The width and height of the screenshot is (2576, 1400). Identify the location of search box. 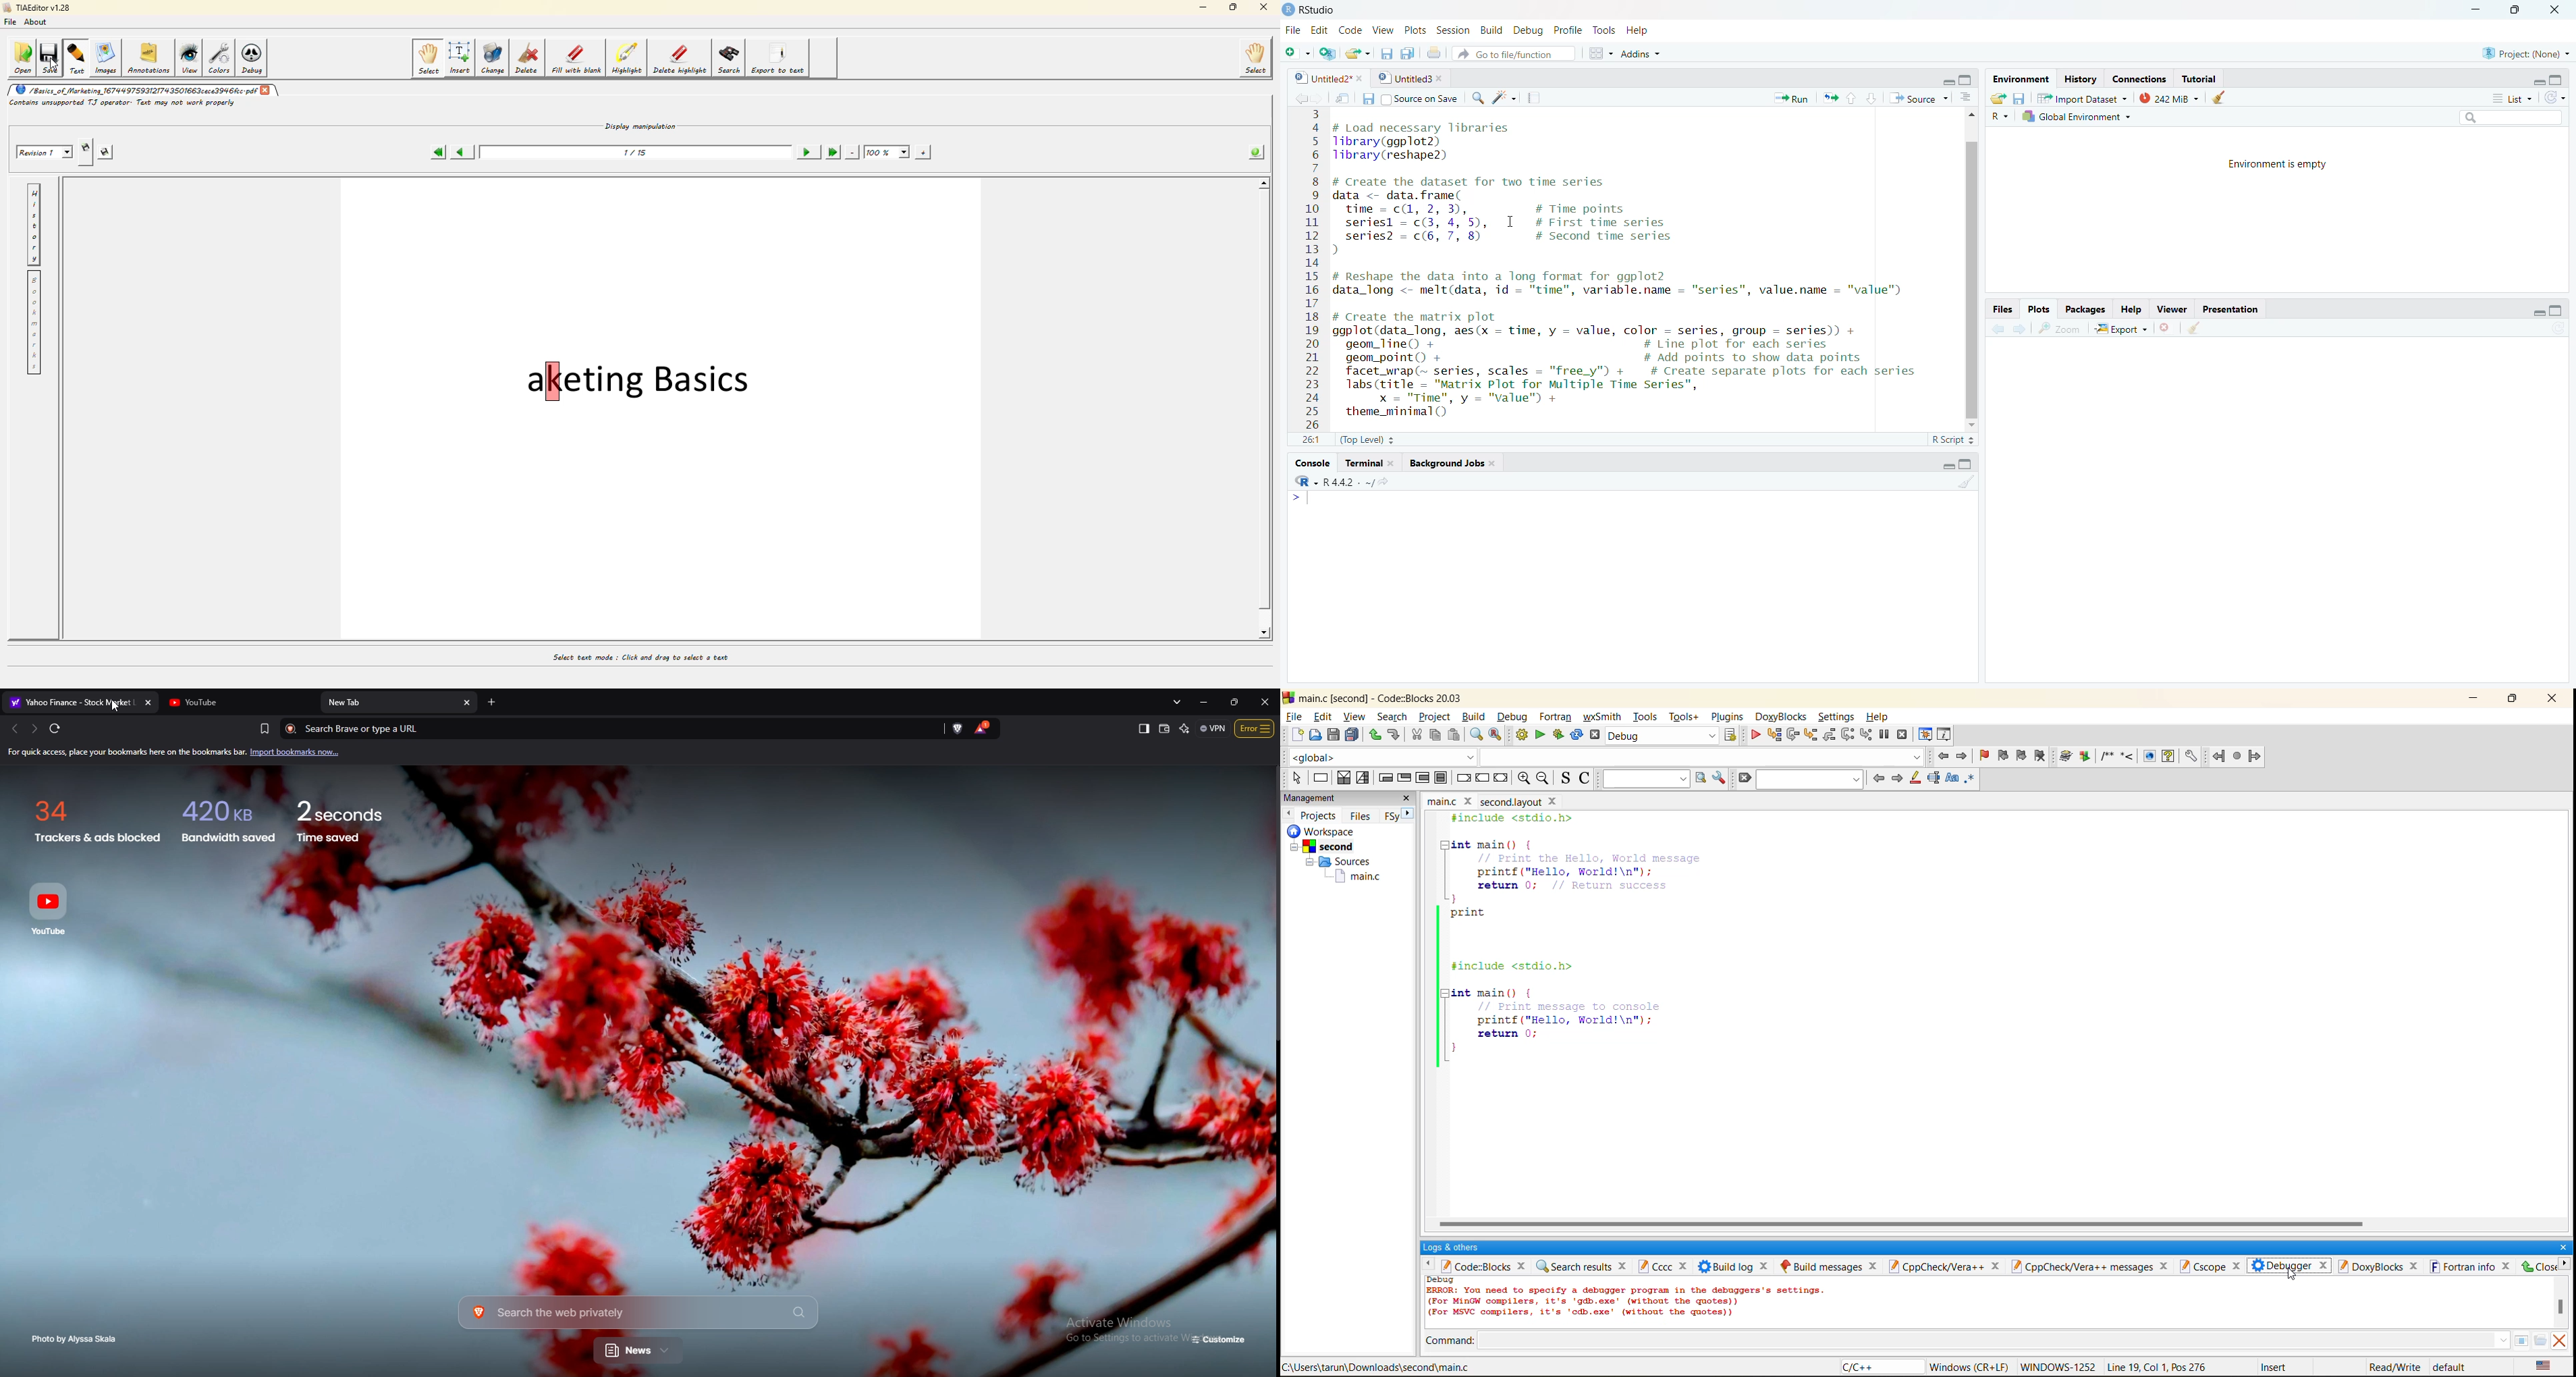
(2509, 117).